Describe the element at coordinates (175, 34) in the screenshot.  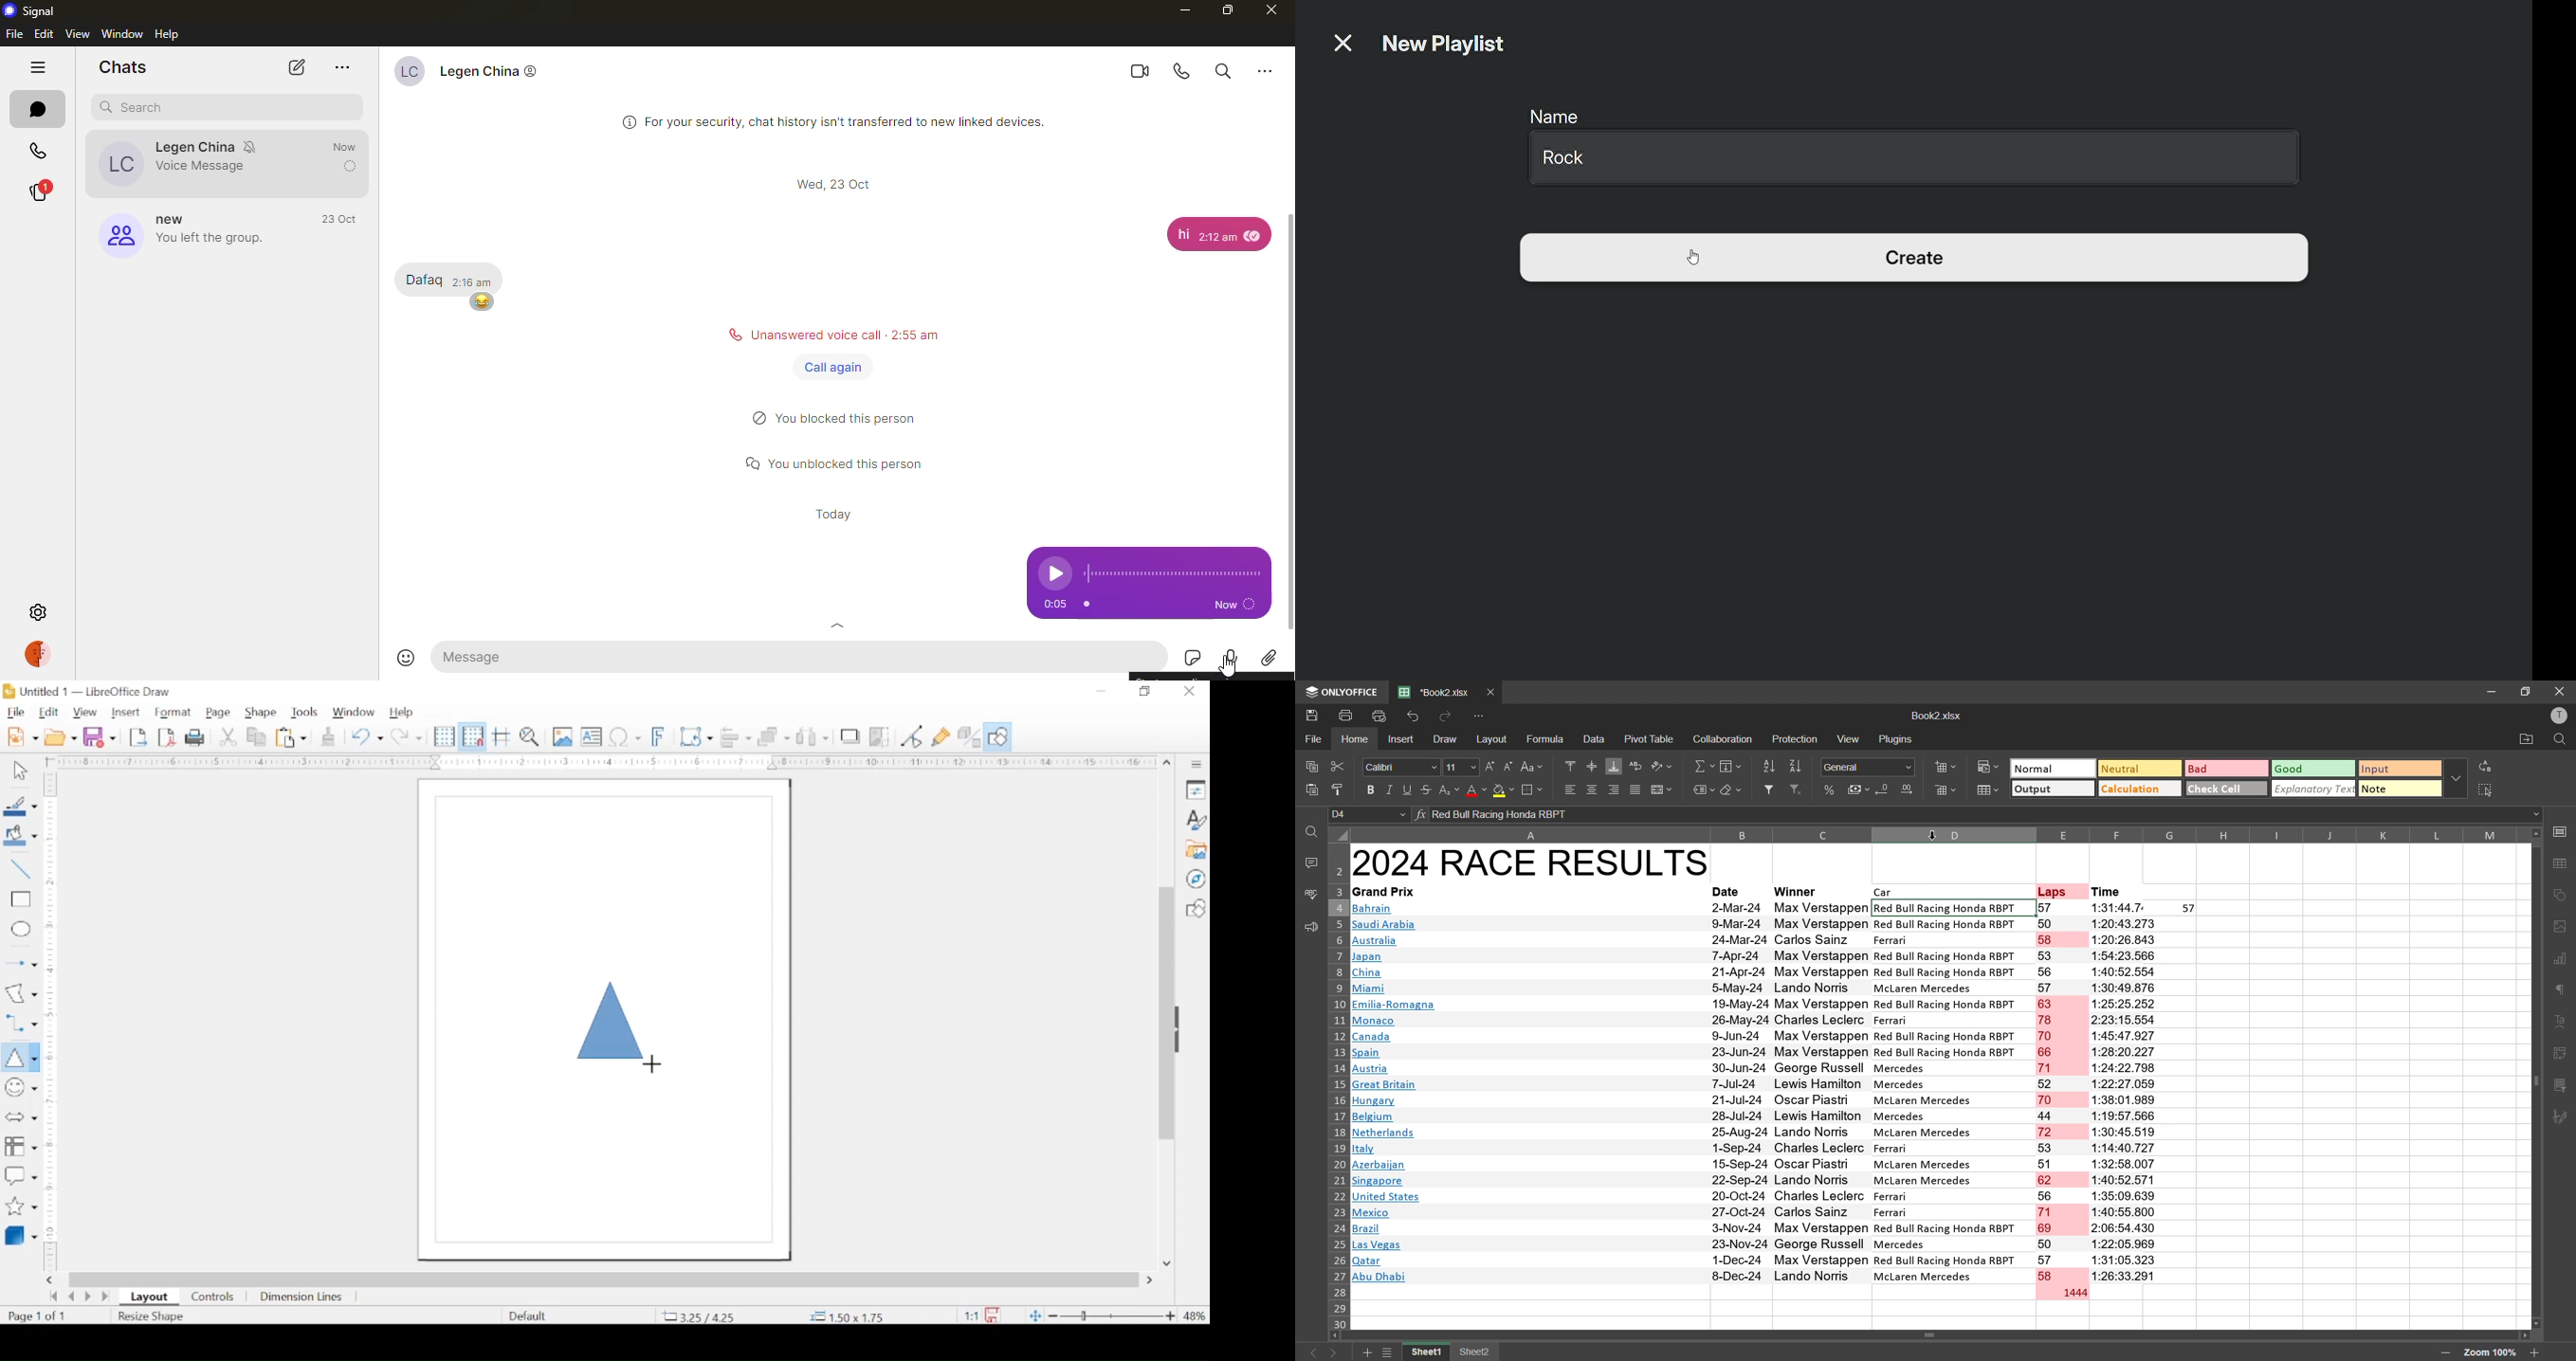
I see `help` at that location.